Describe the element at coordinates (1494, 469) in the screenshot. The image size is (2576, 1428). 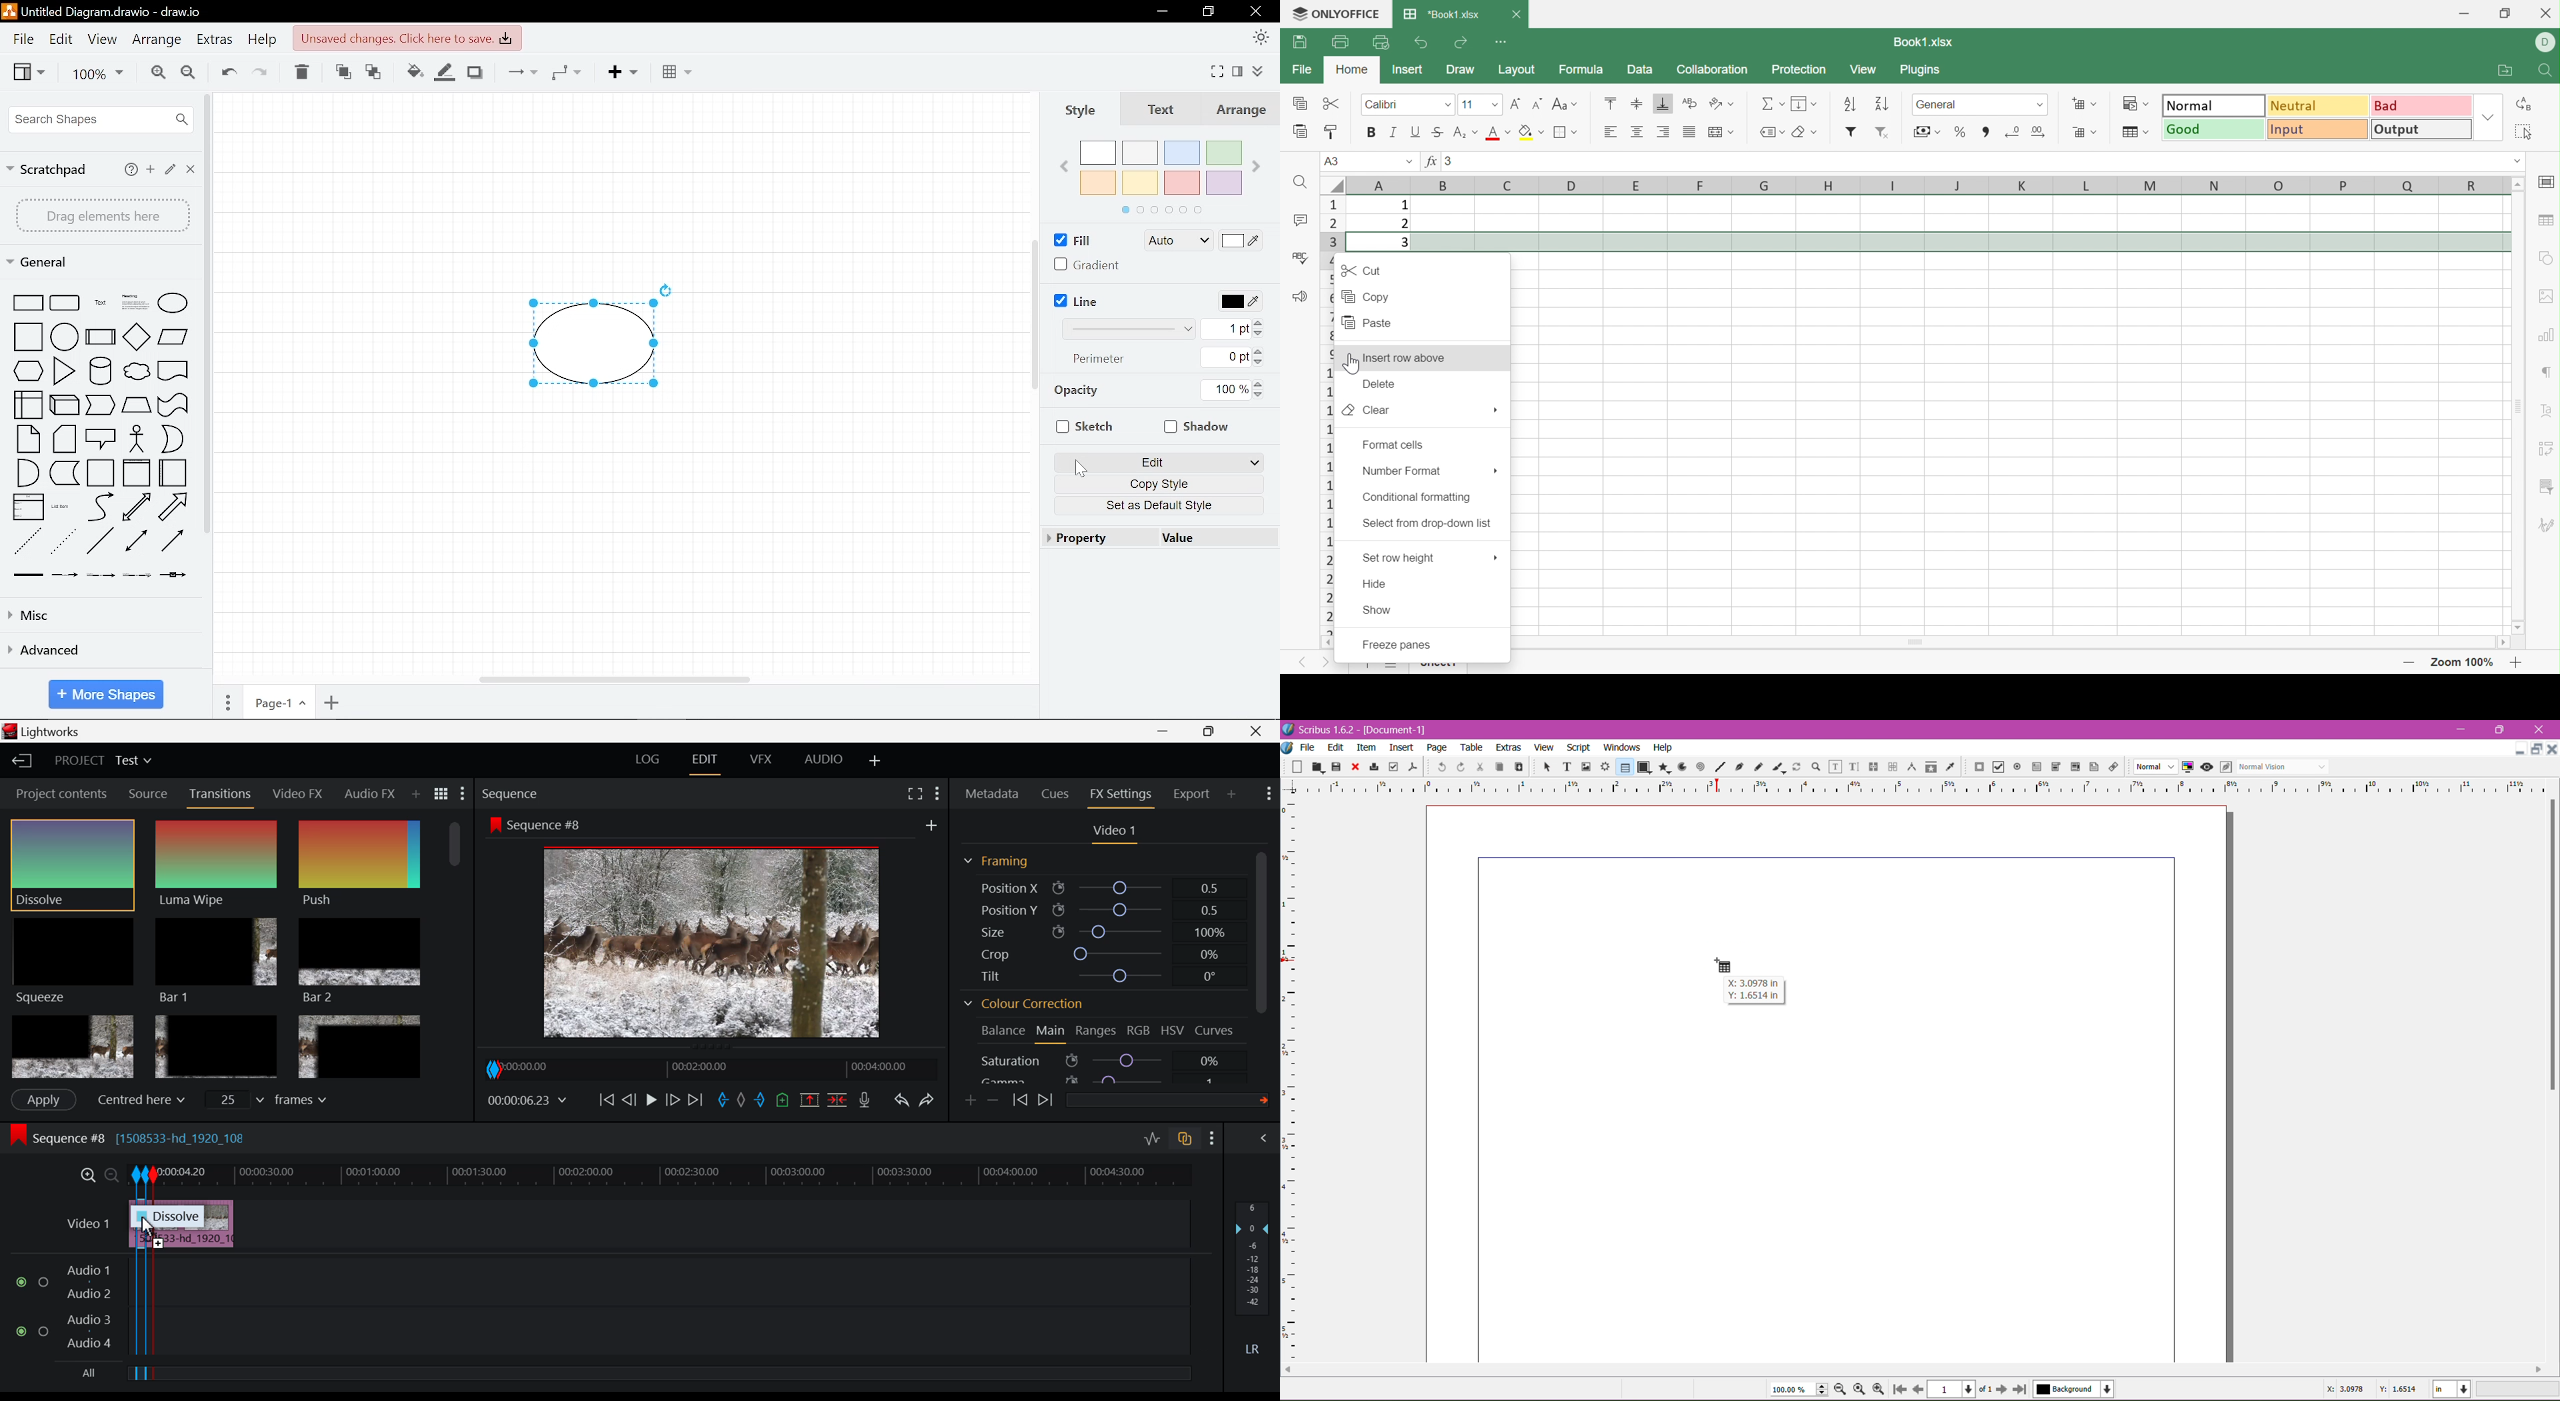
I see `More` at that location.